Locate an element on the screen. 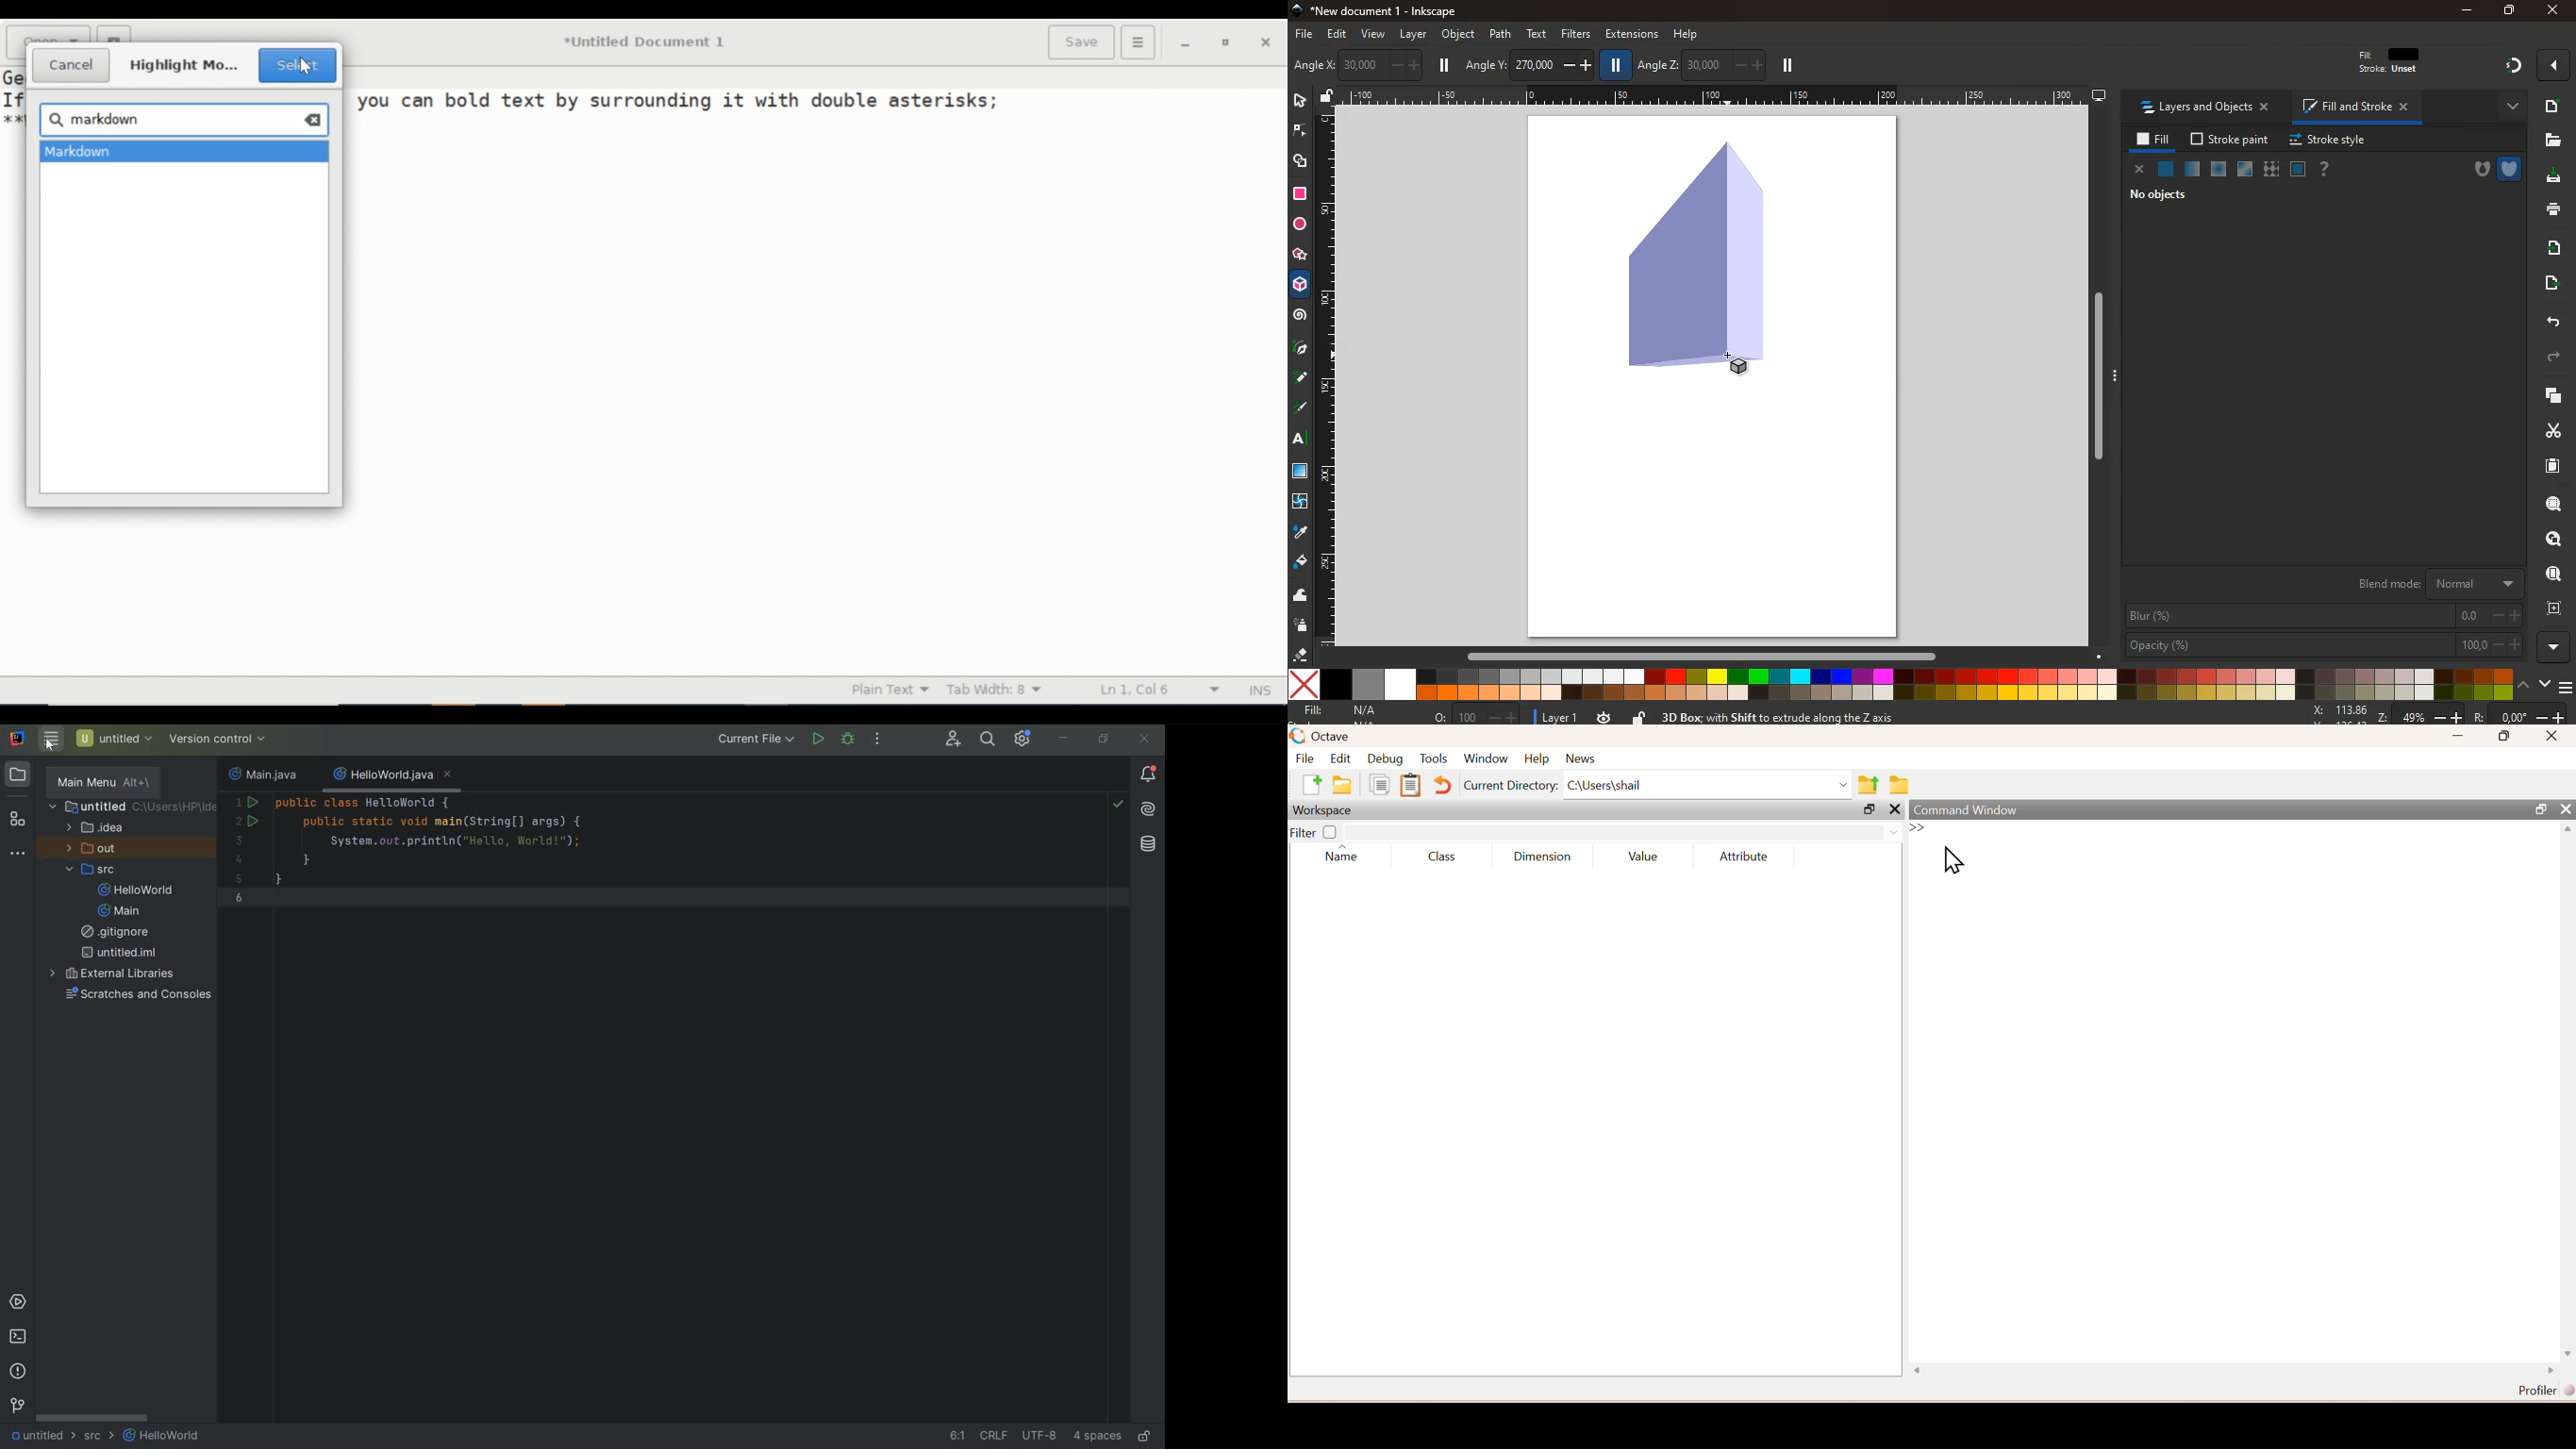  draw is located at coordinates (1301, 411).